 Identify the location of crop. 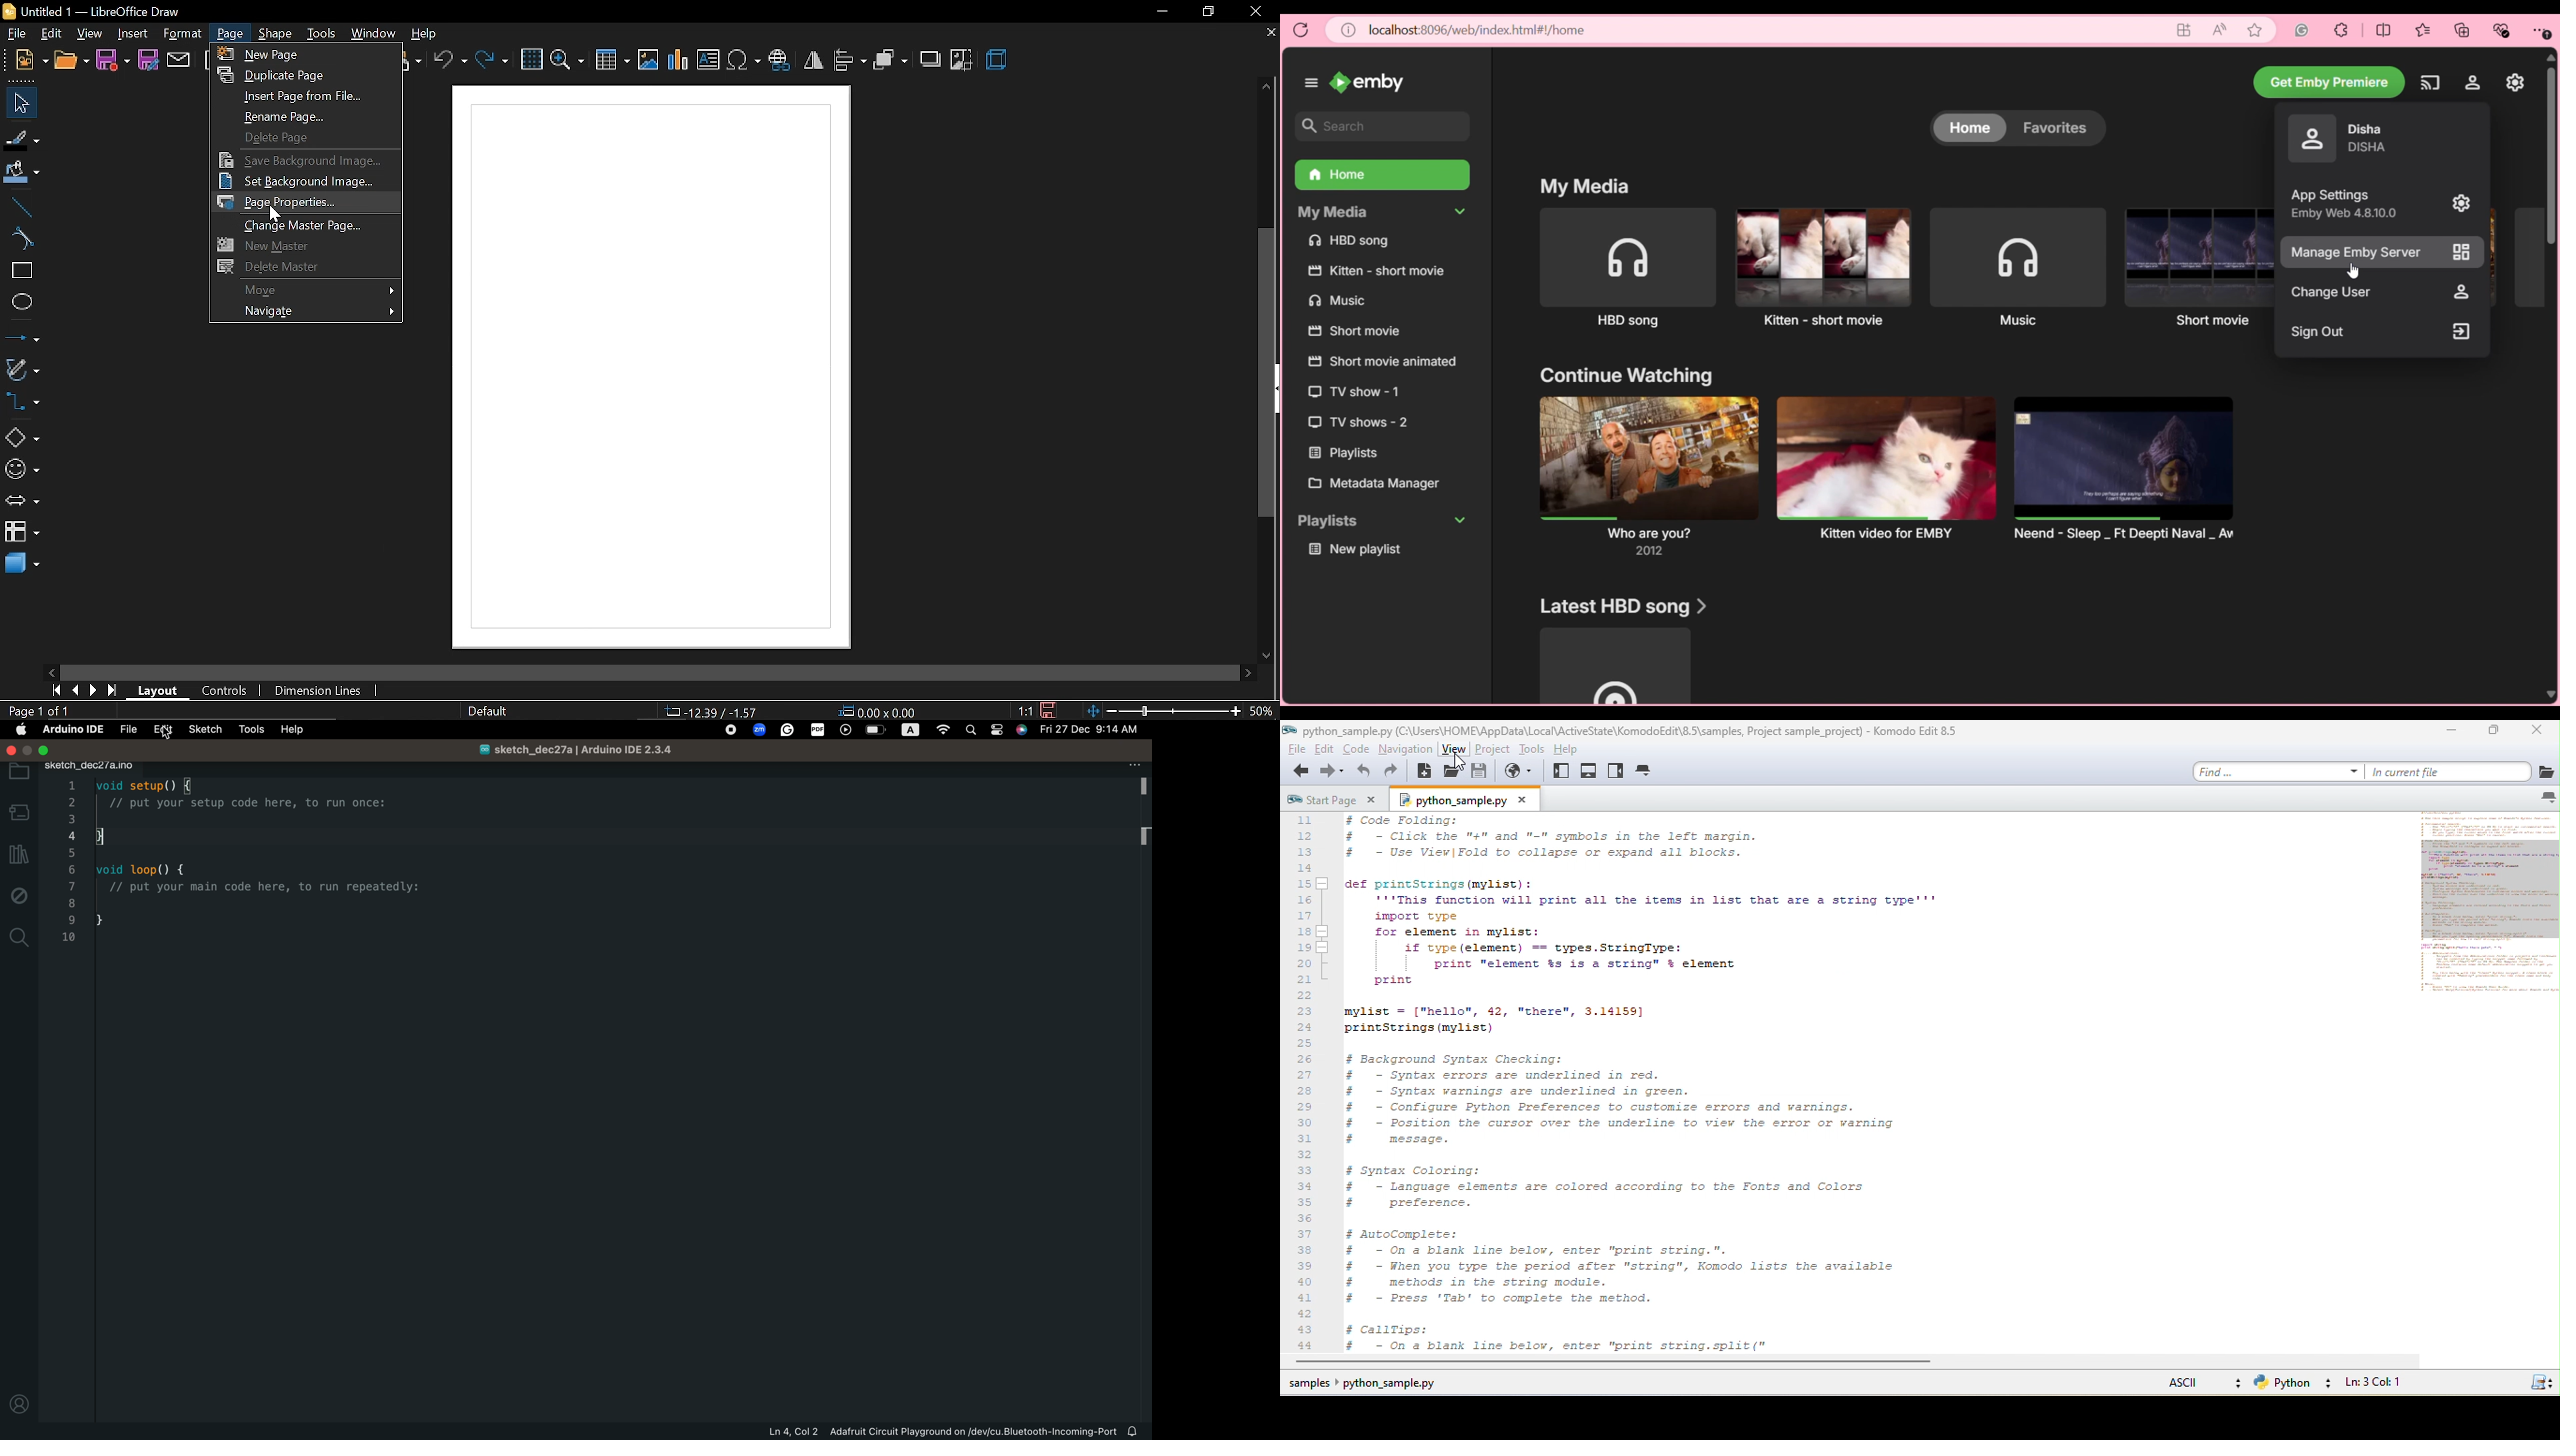
(961, 62).